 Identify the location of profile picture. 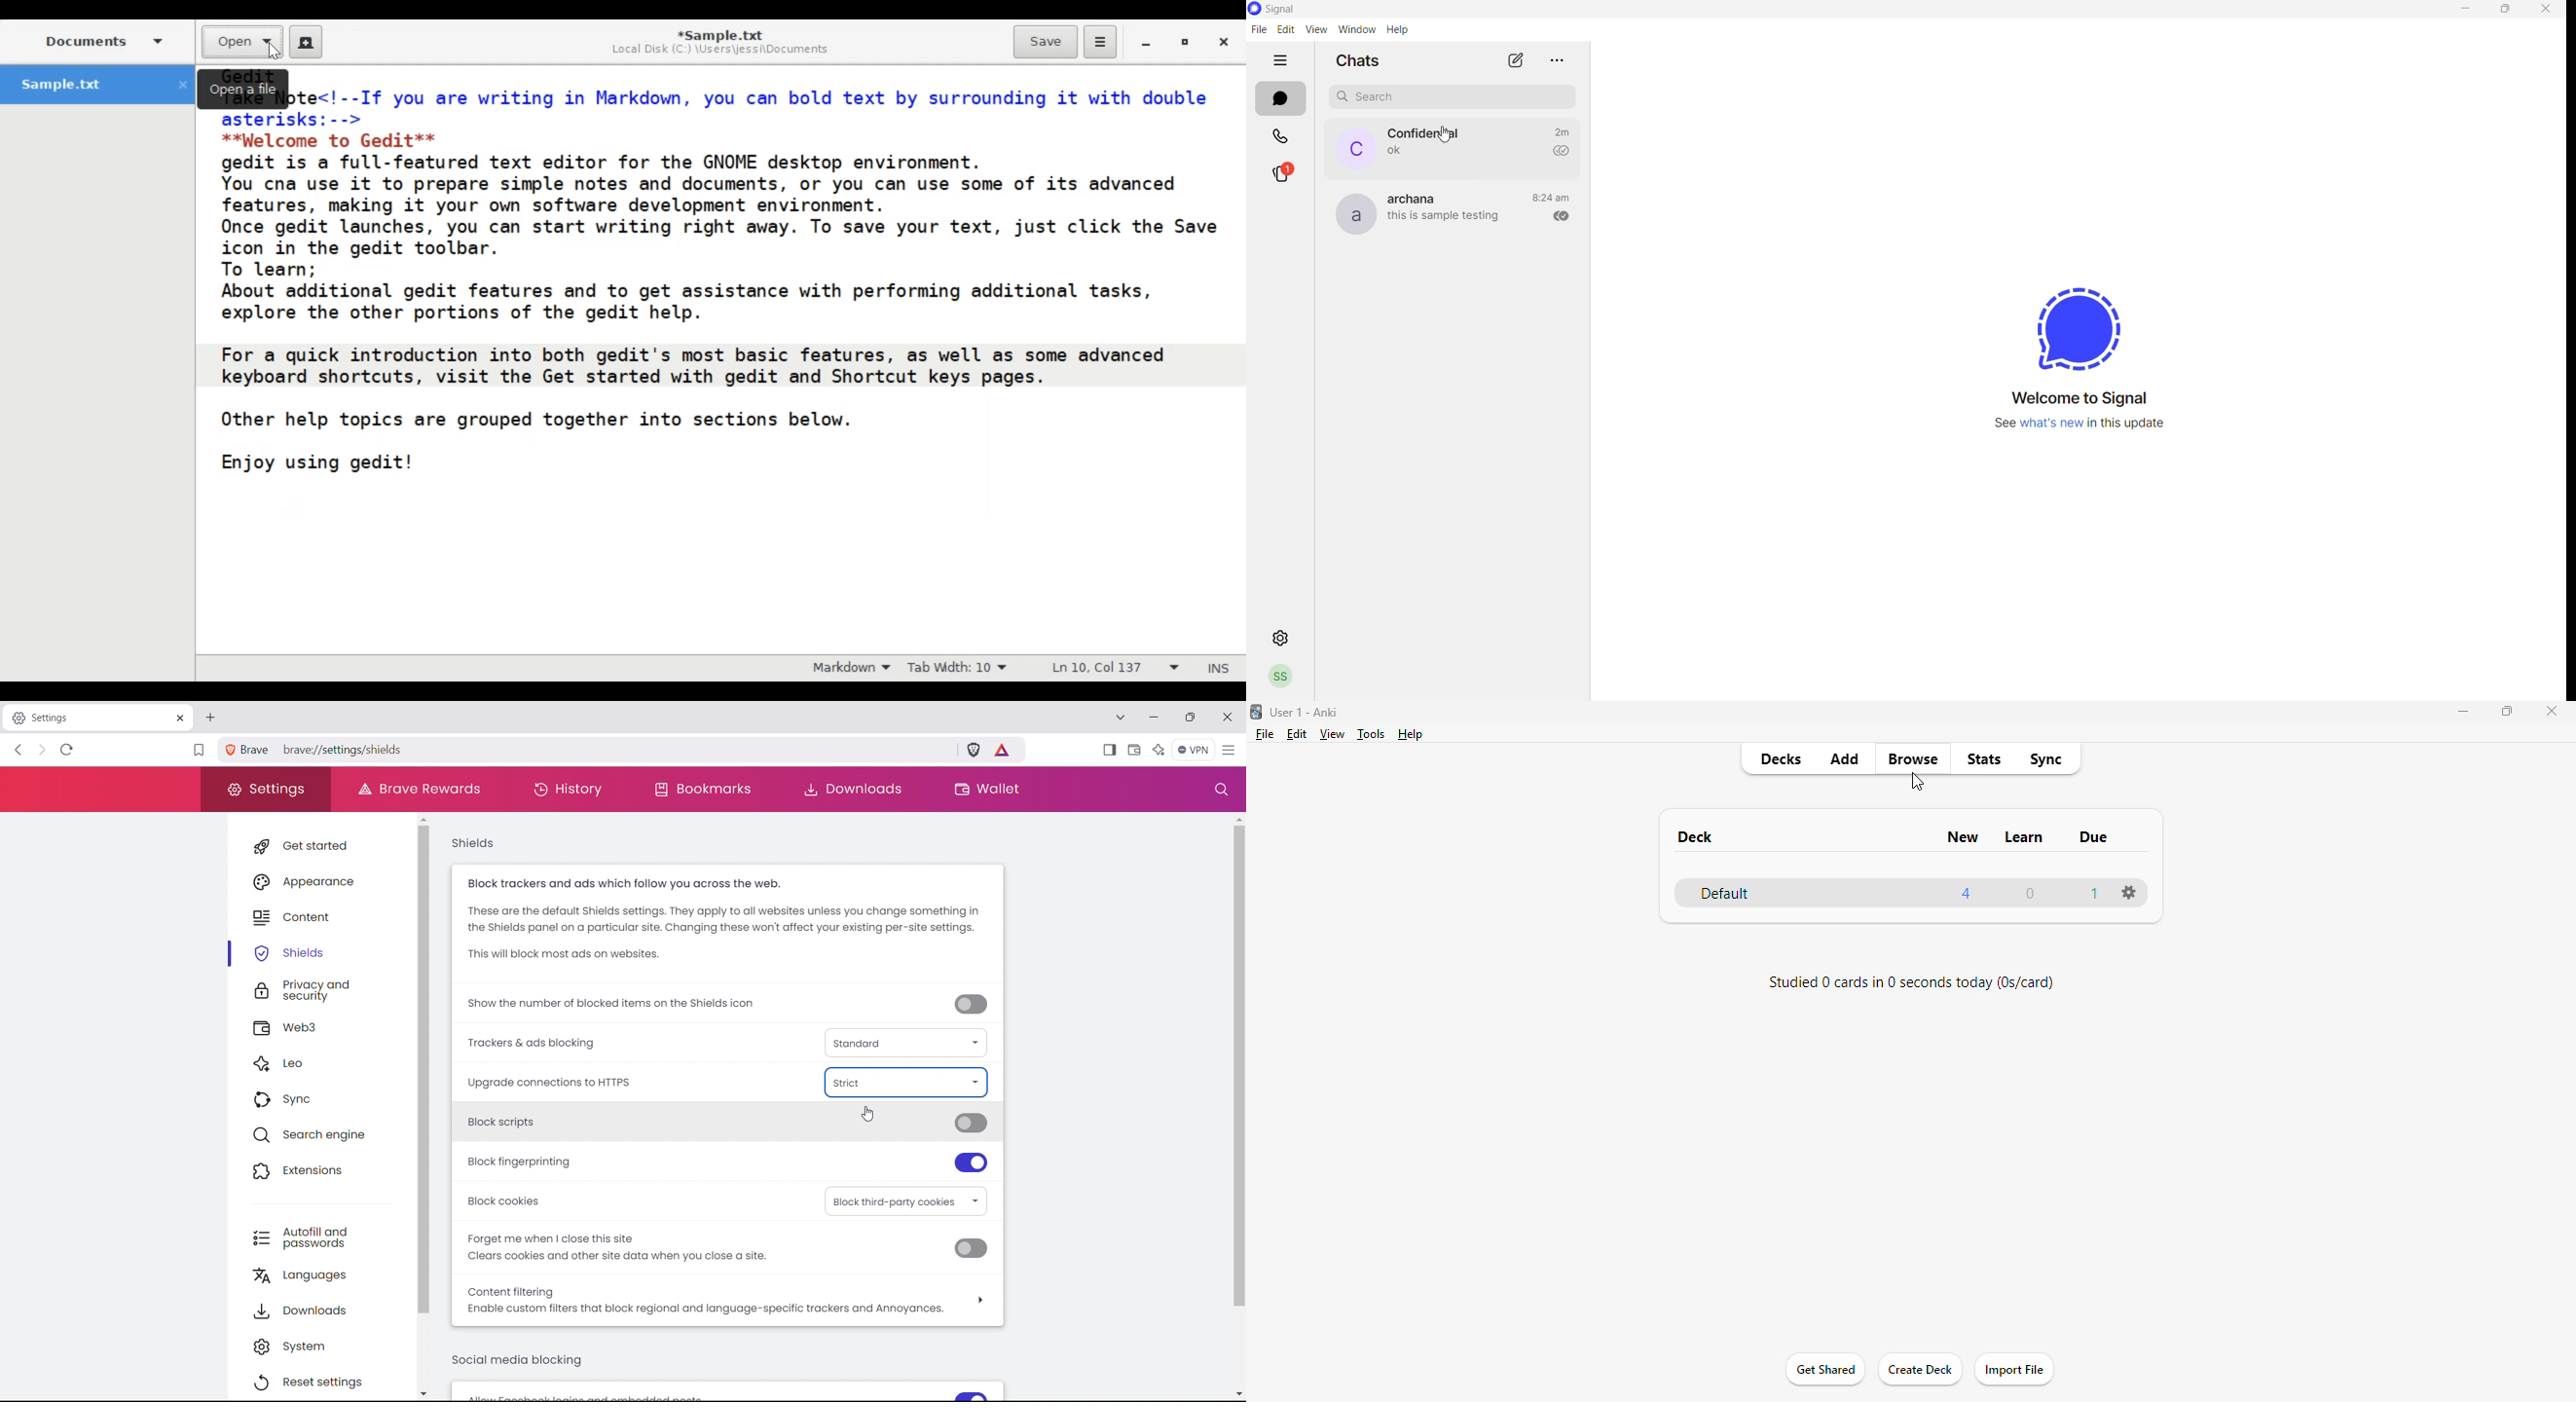
(1351, 212).